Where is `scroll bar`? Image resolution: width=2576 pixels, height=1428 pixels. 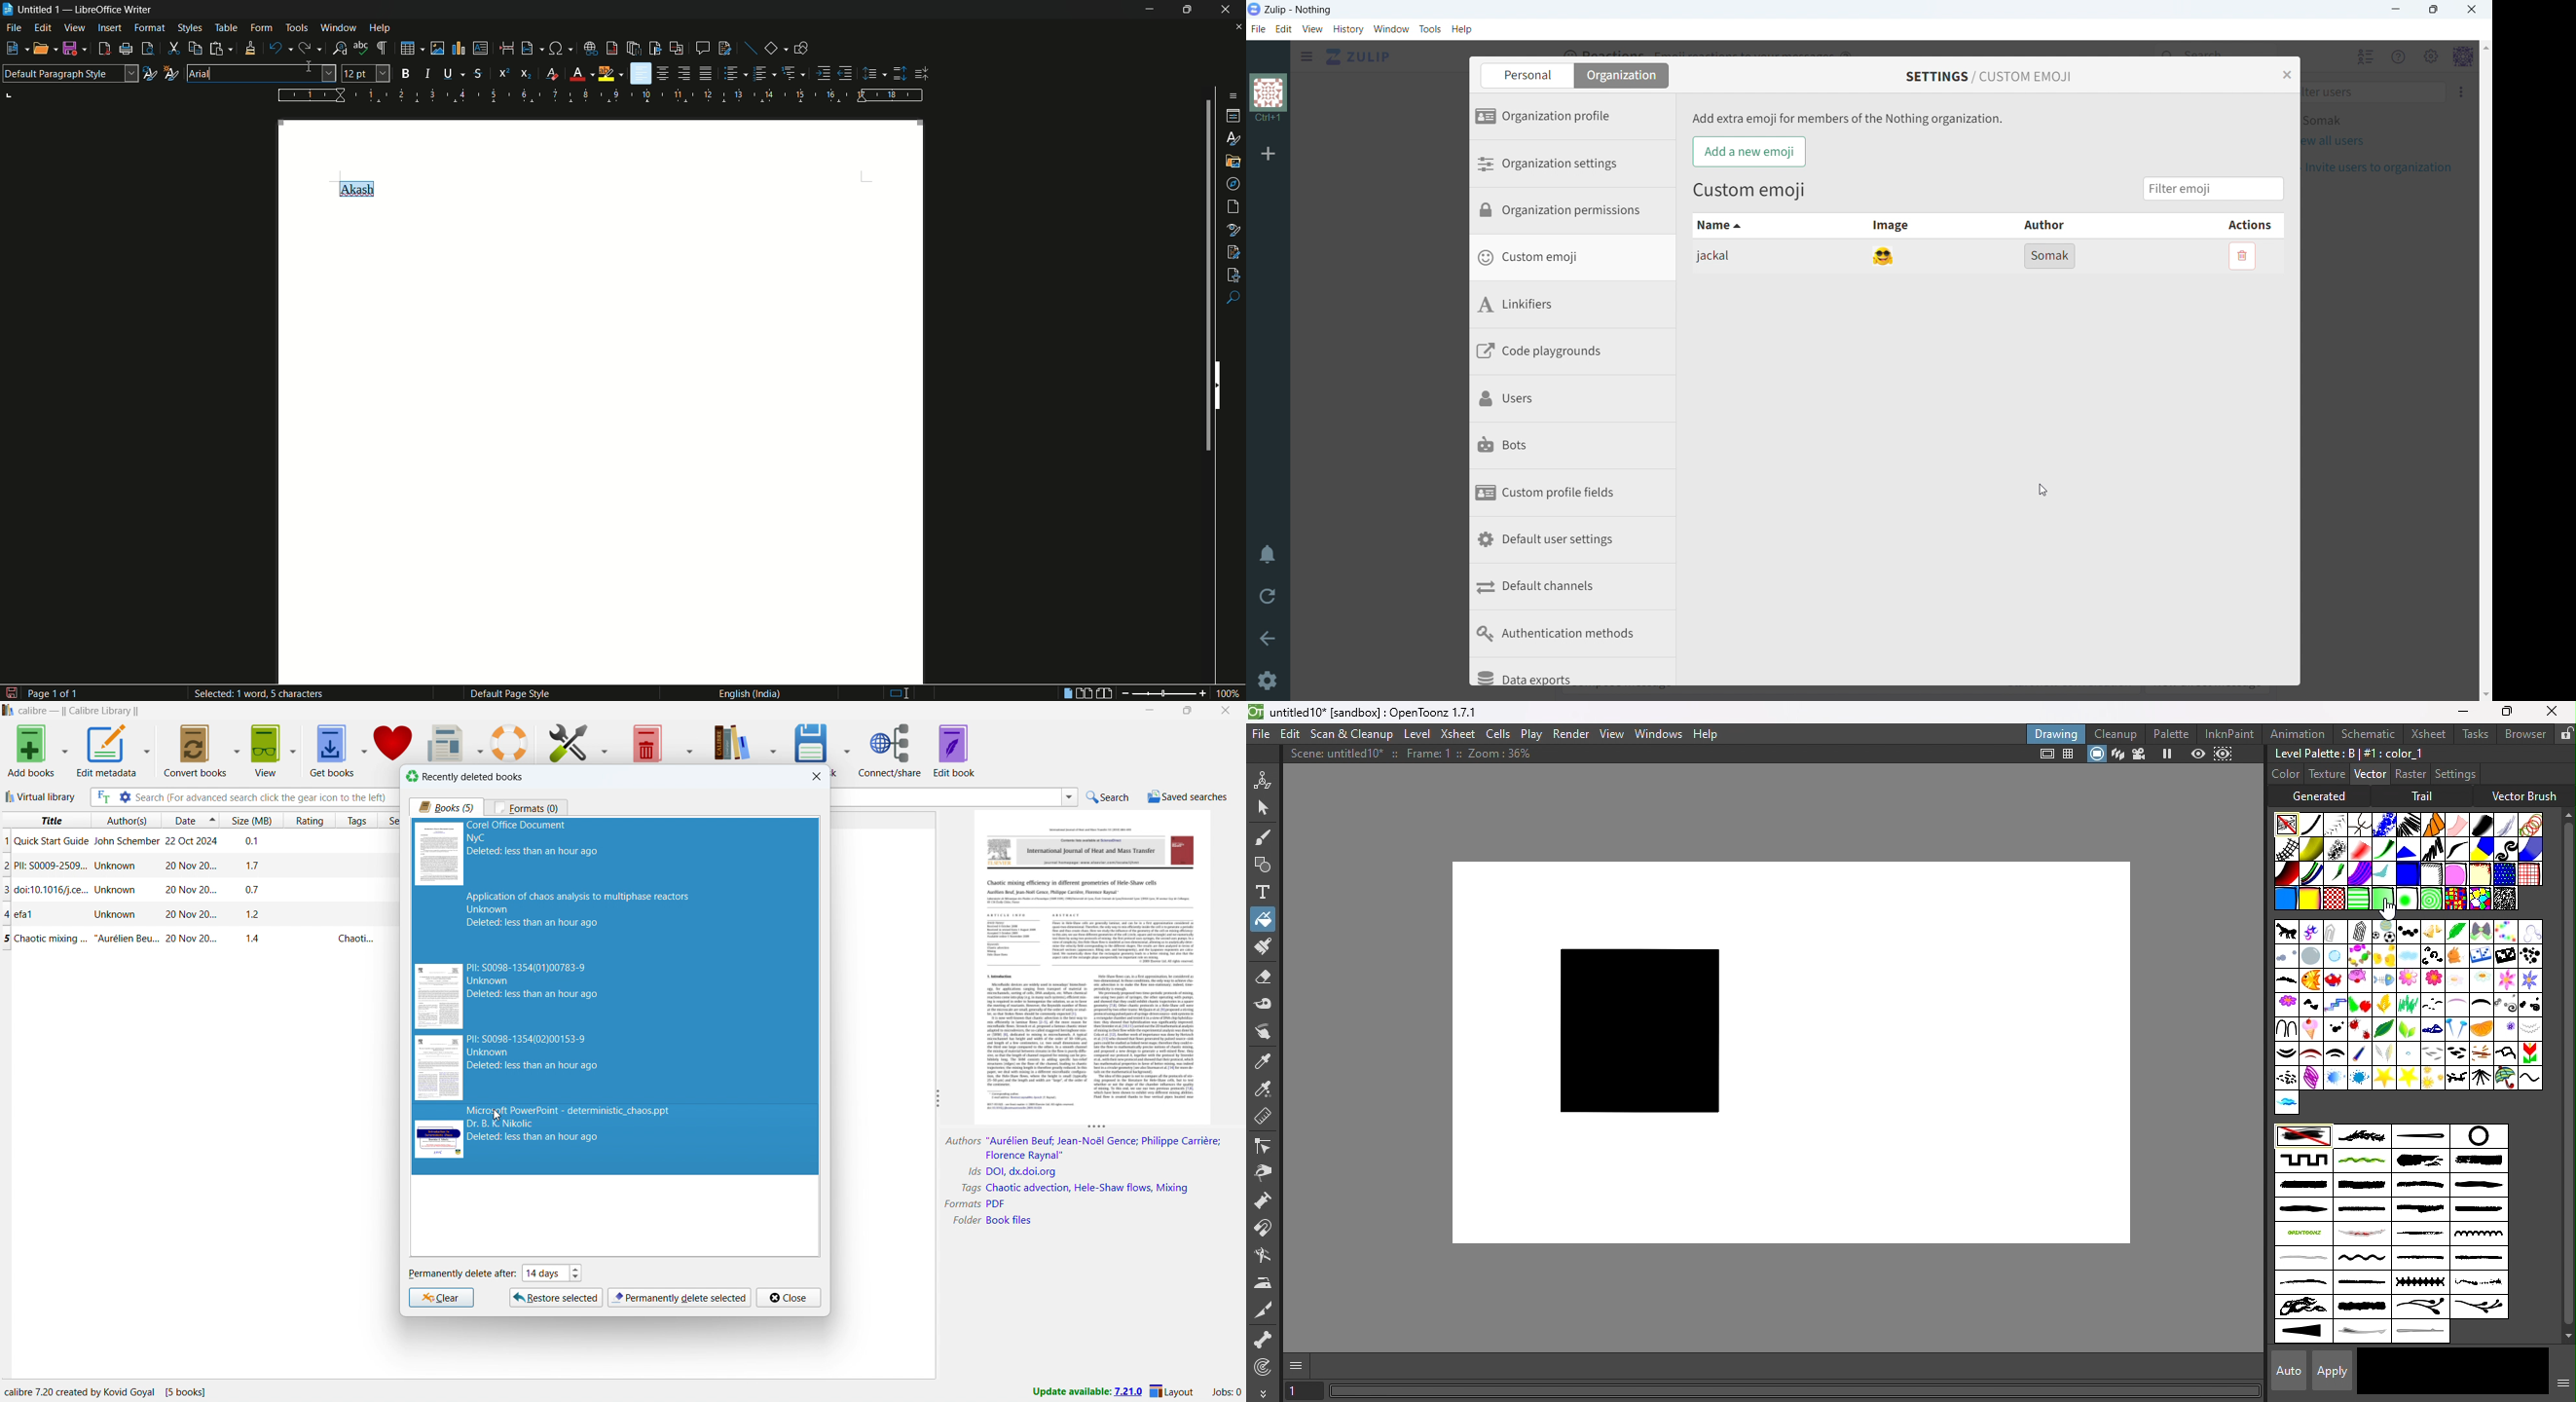 scroll bar is located at coordinates (1205, 278).